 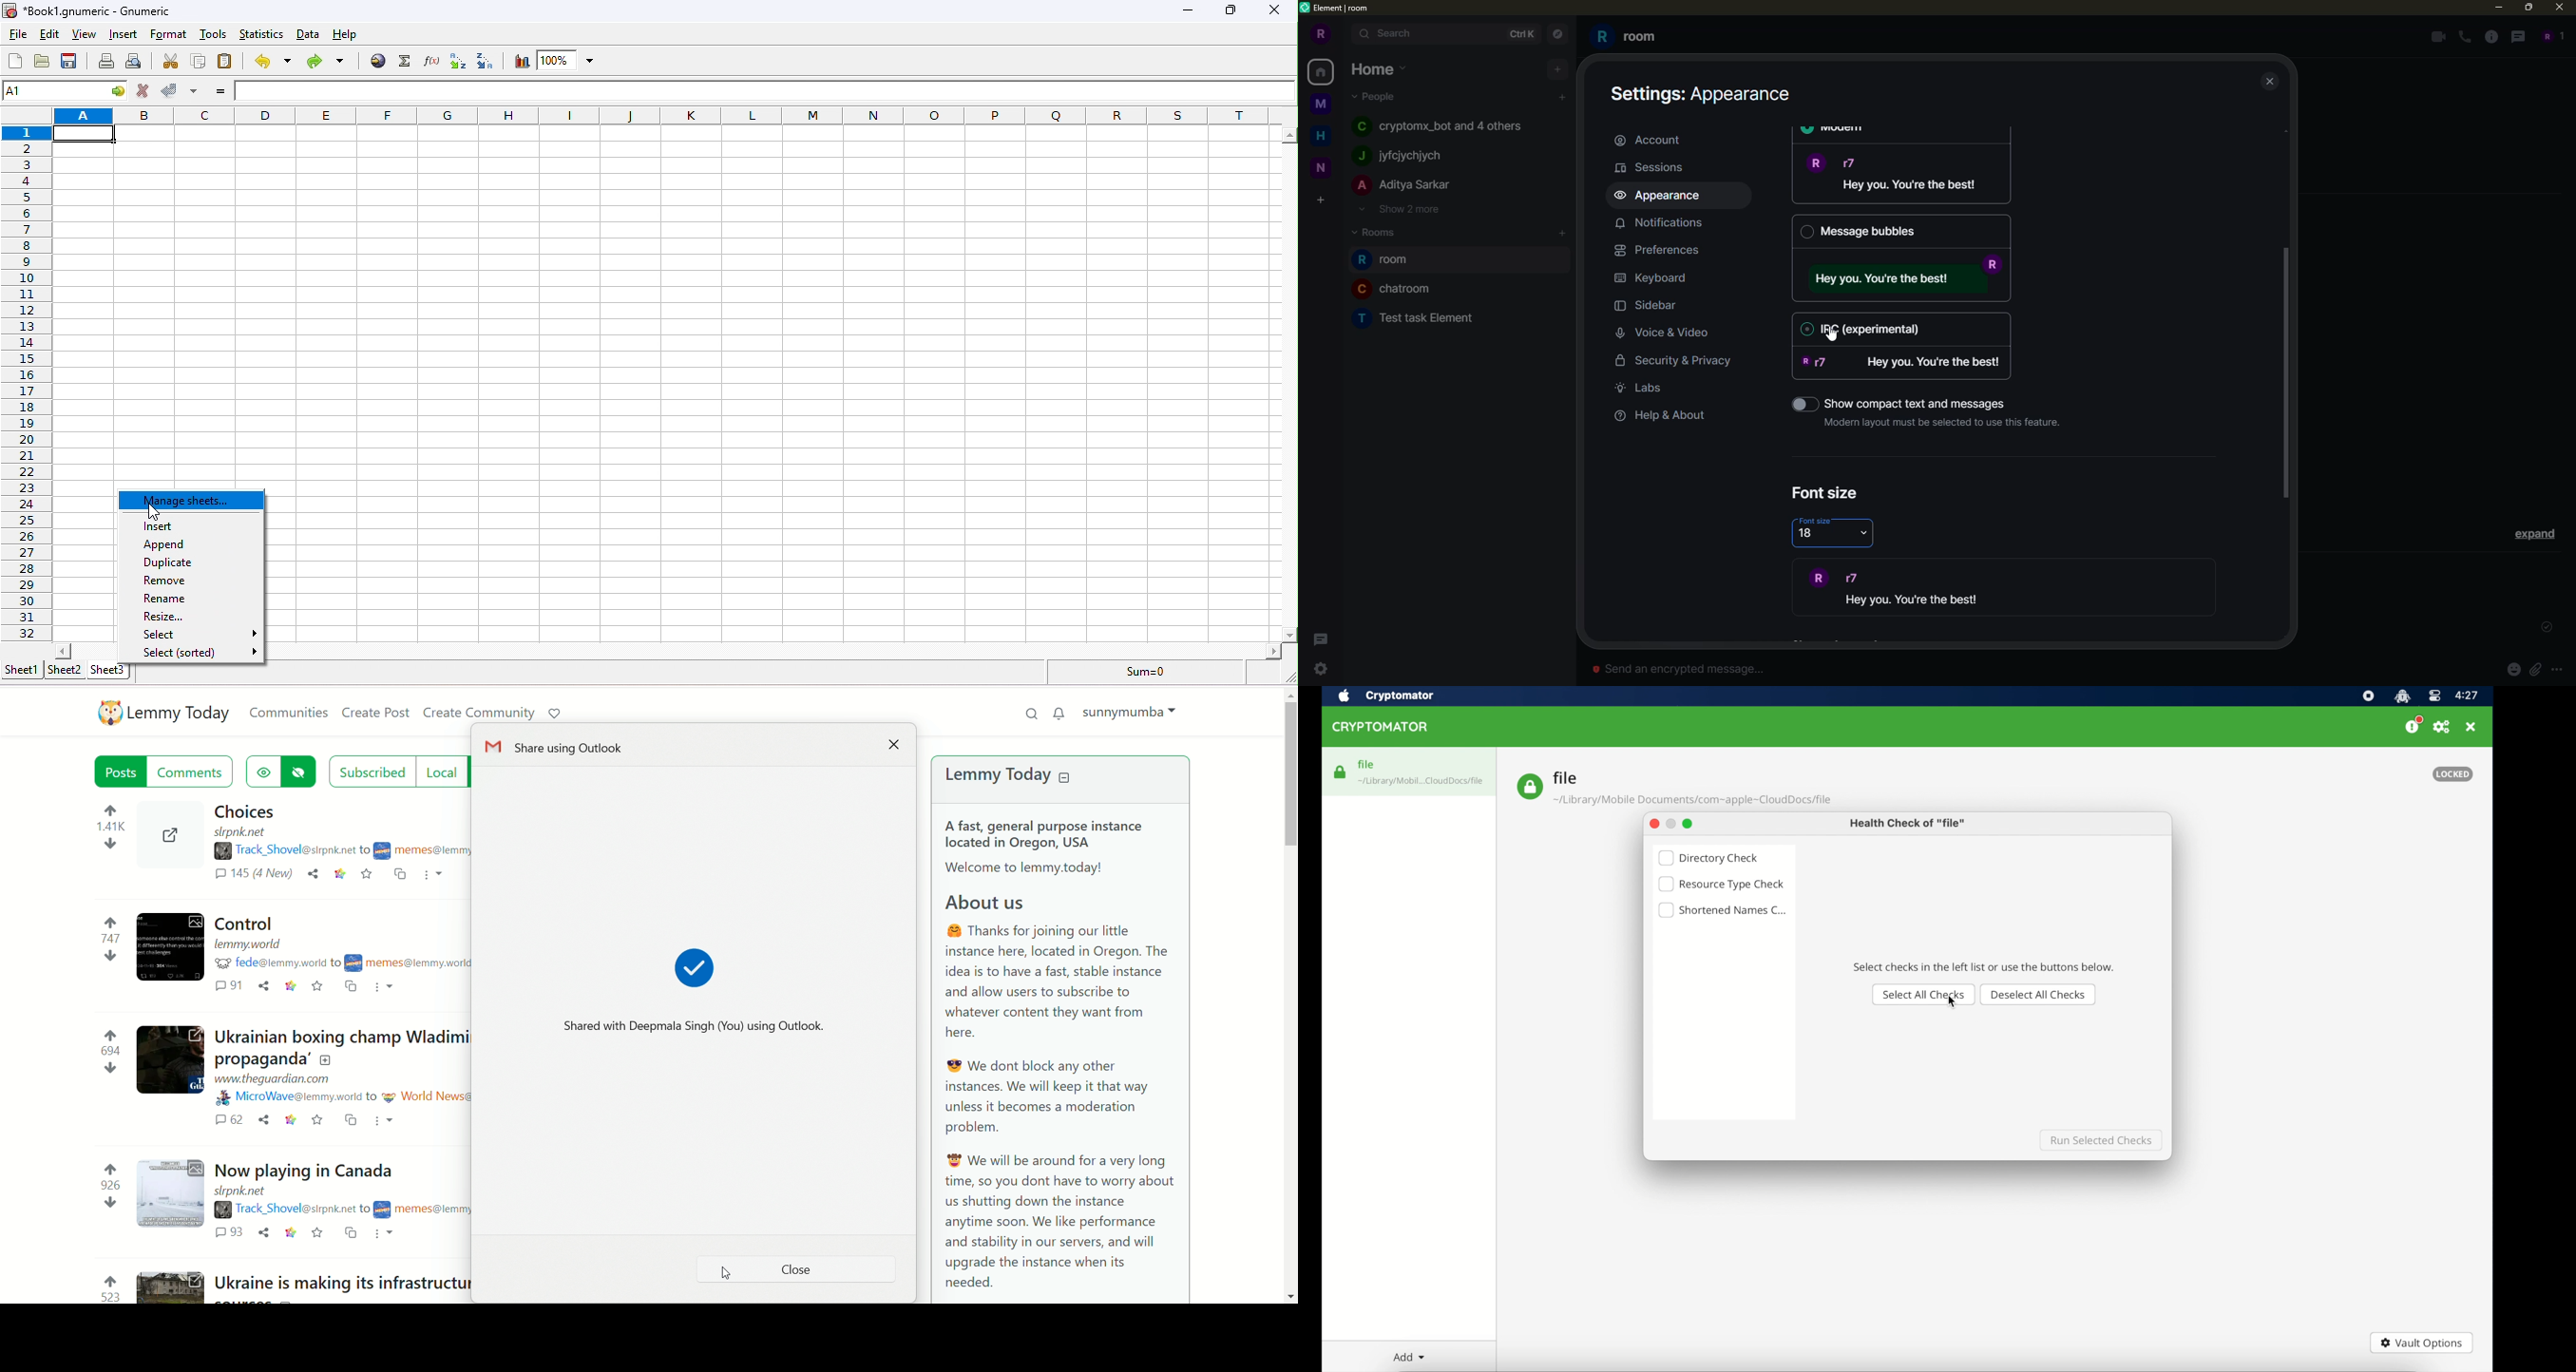 I want to click on message, so click(x=1903, y=364).